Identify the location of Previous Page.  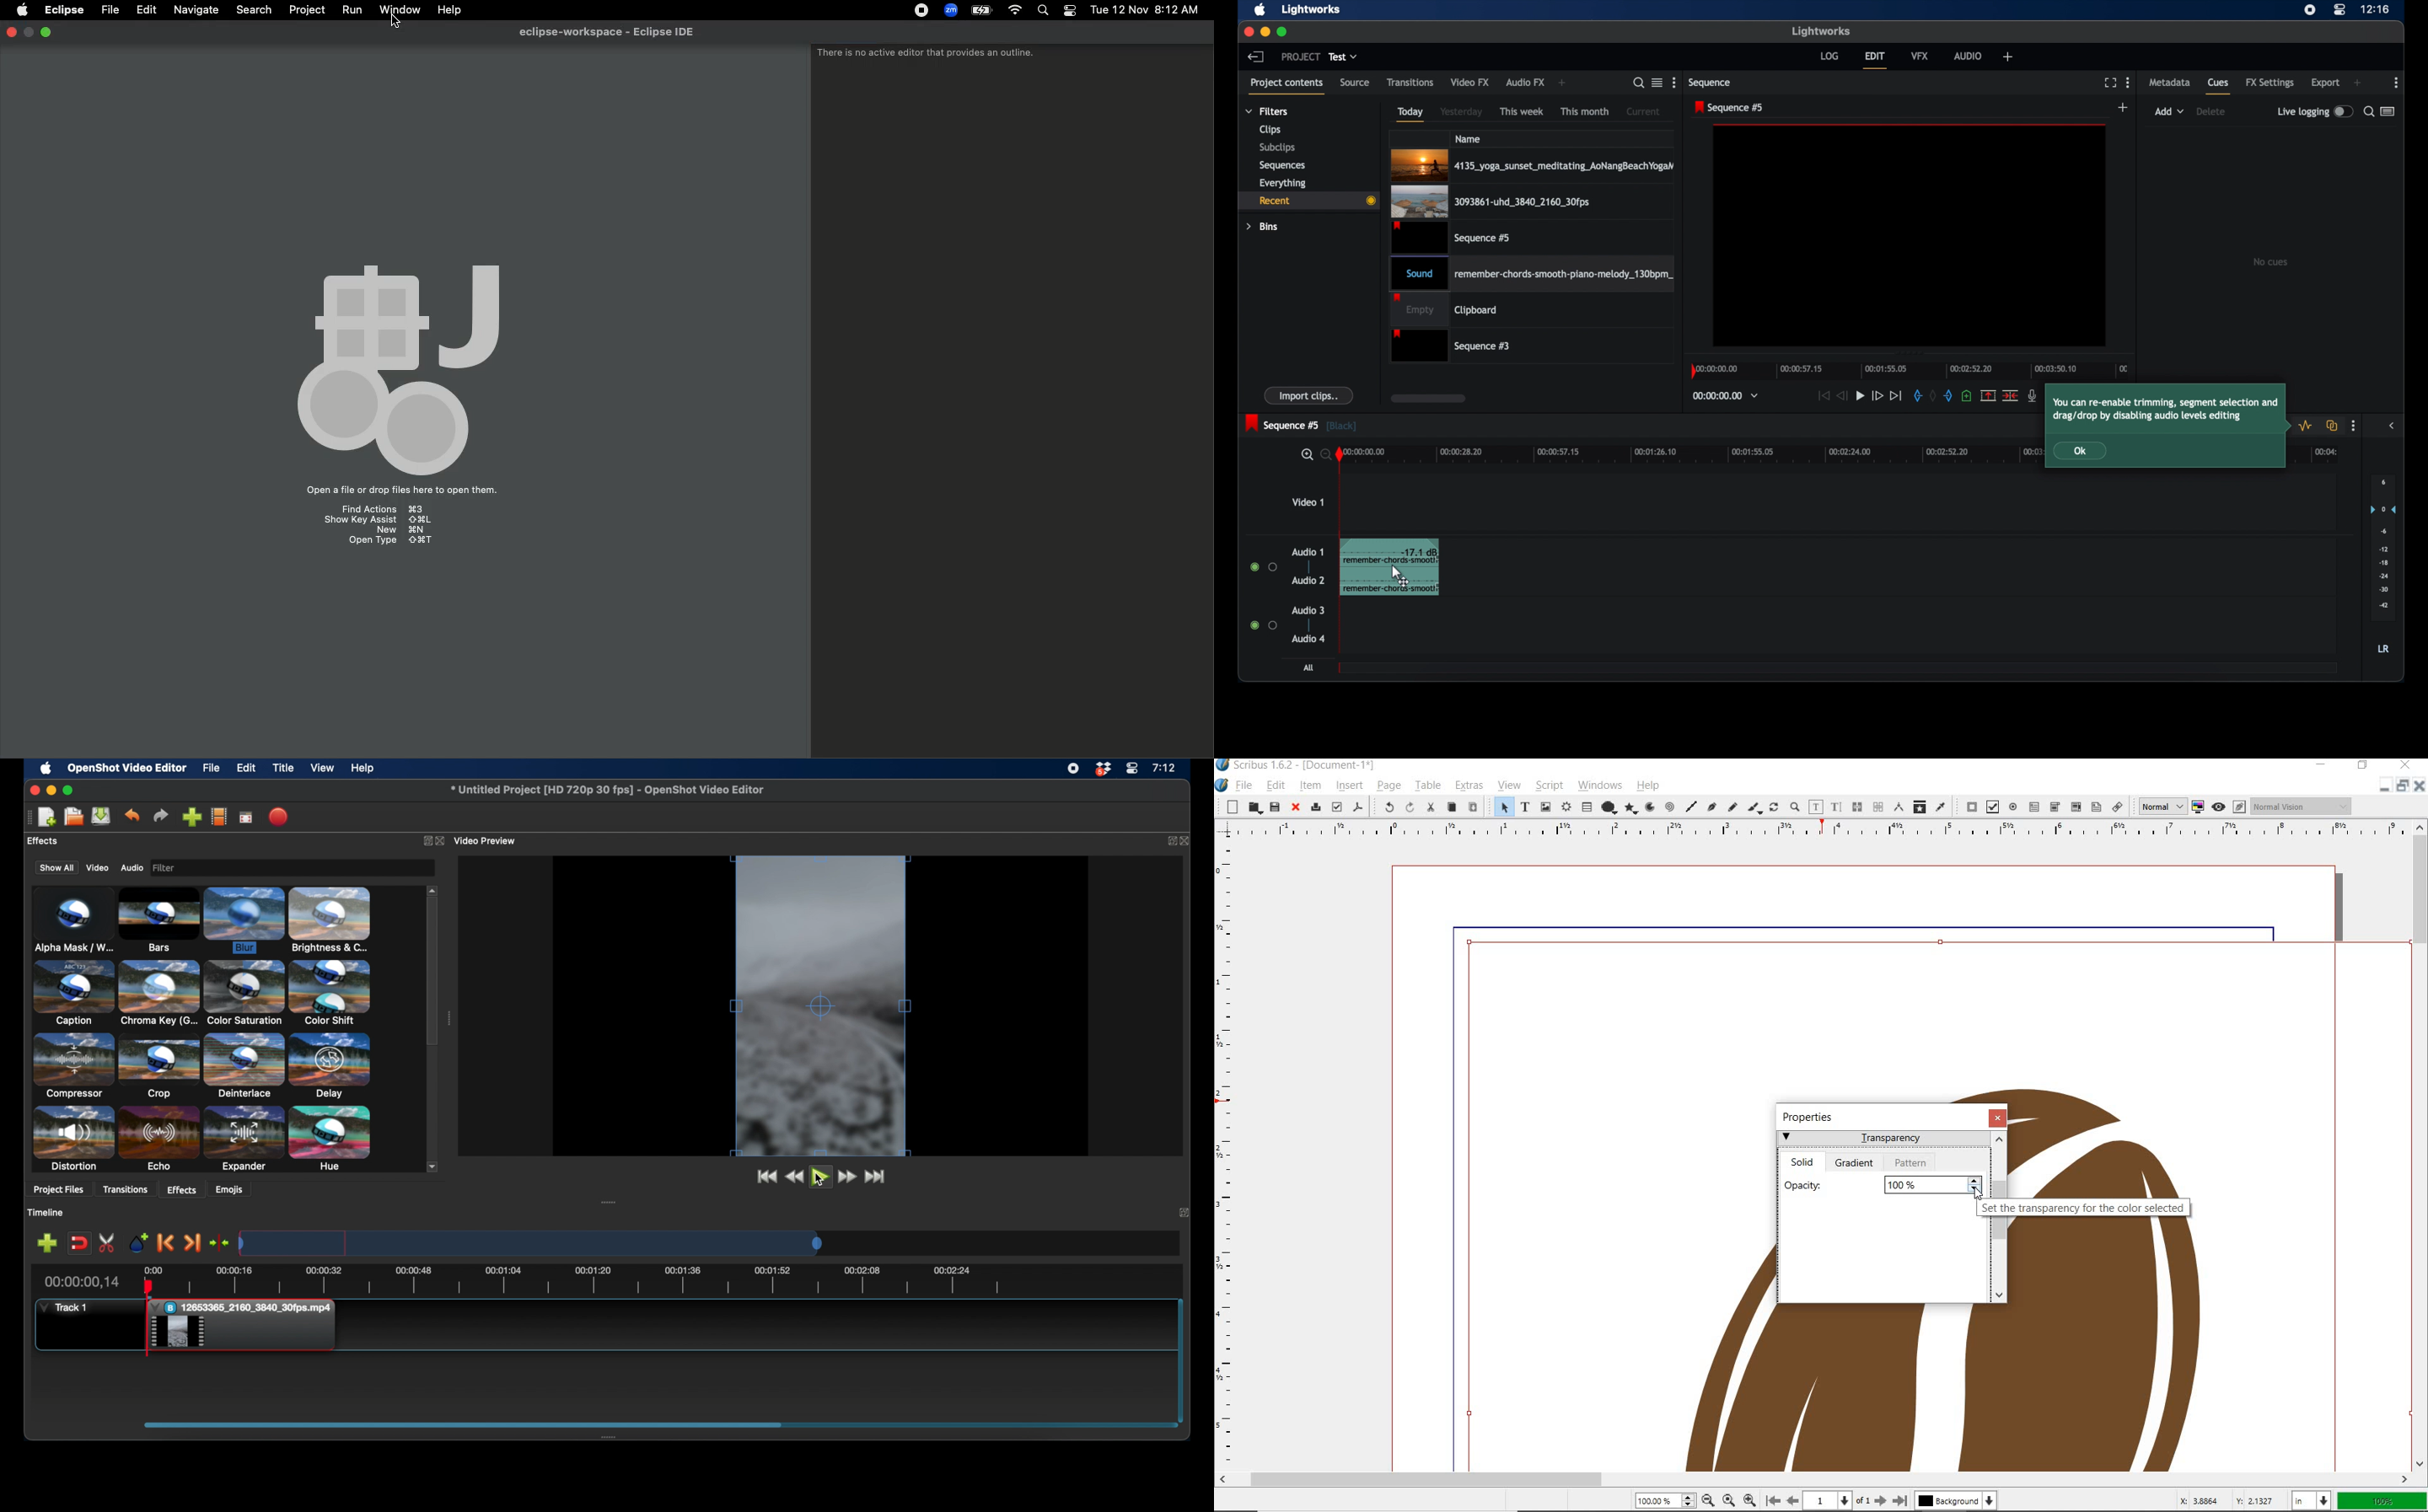
(1791, 1501).